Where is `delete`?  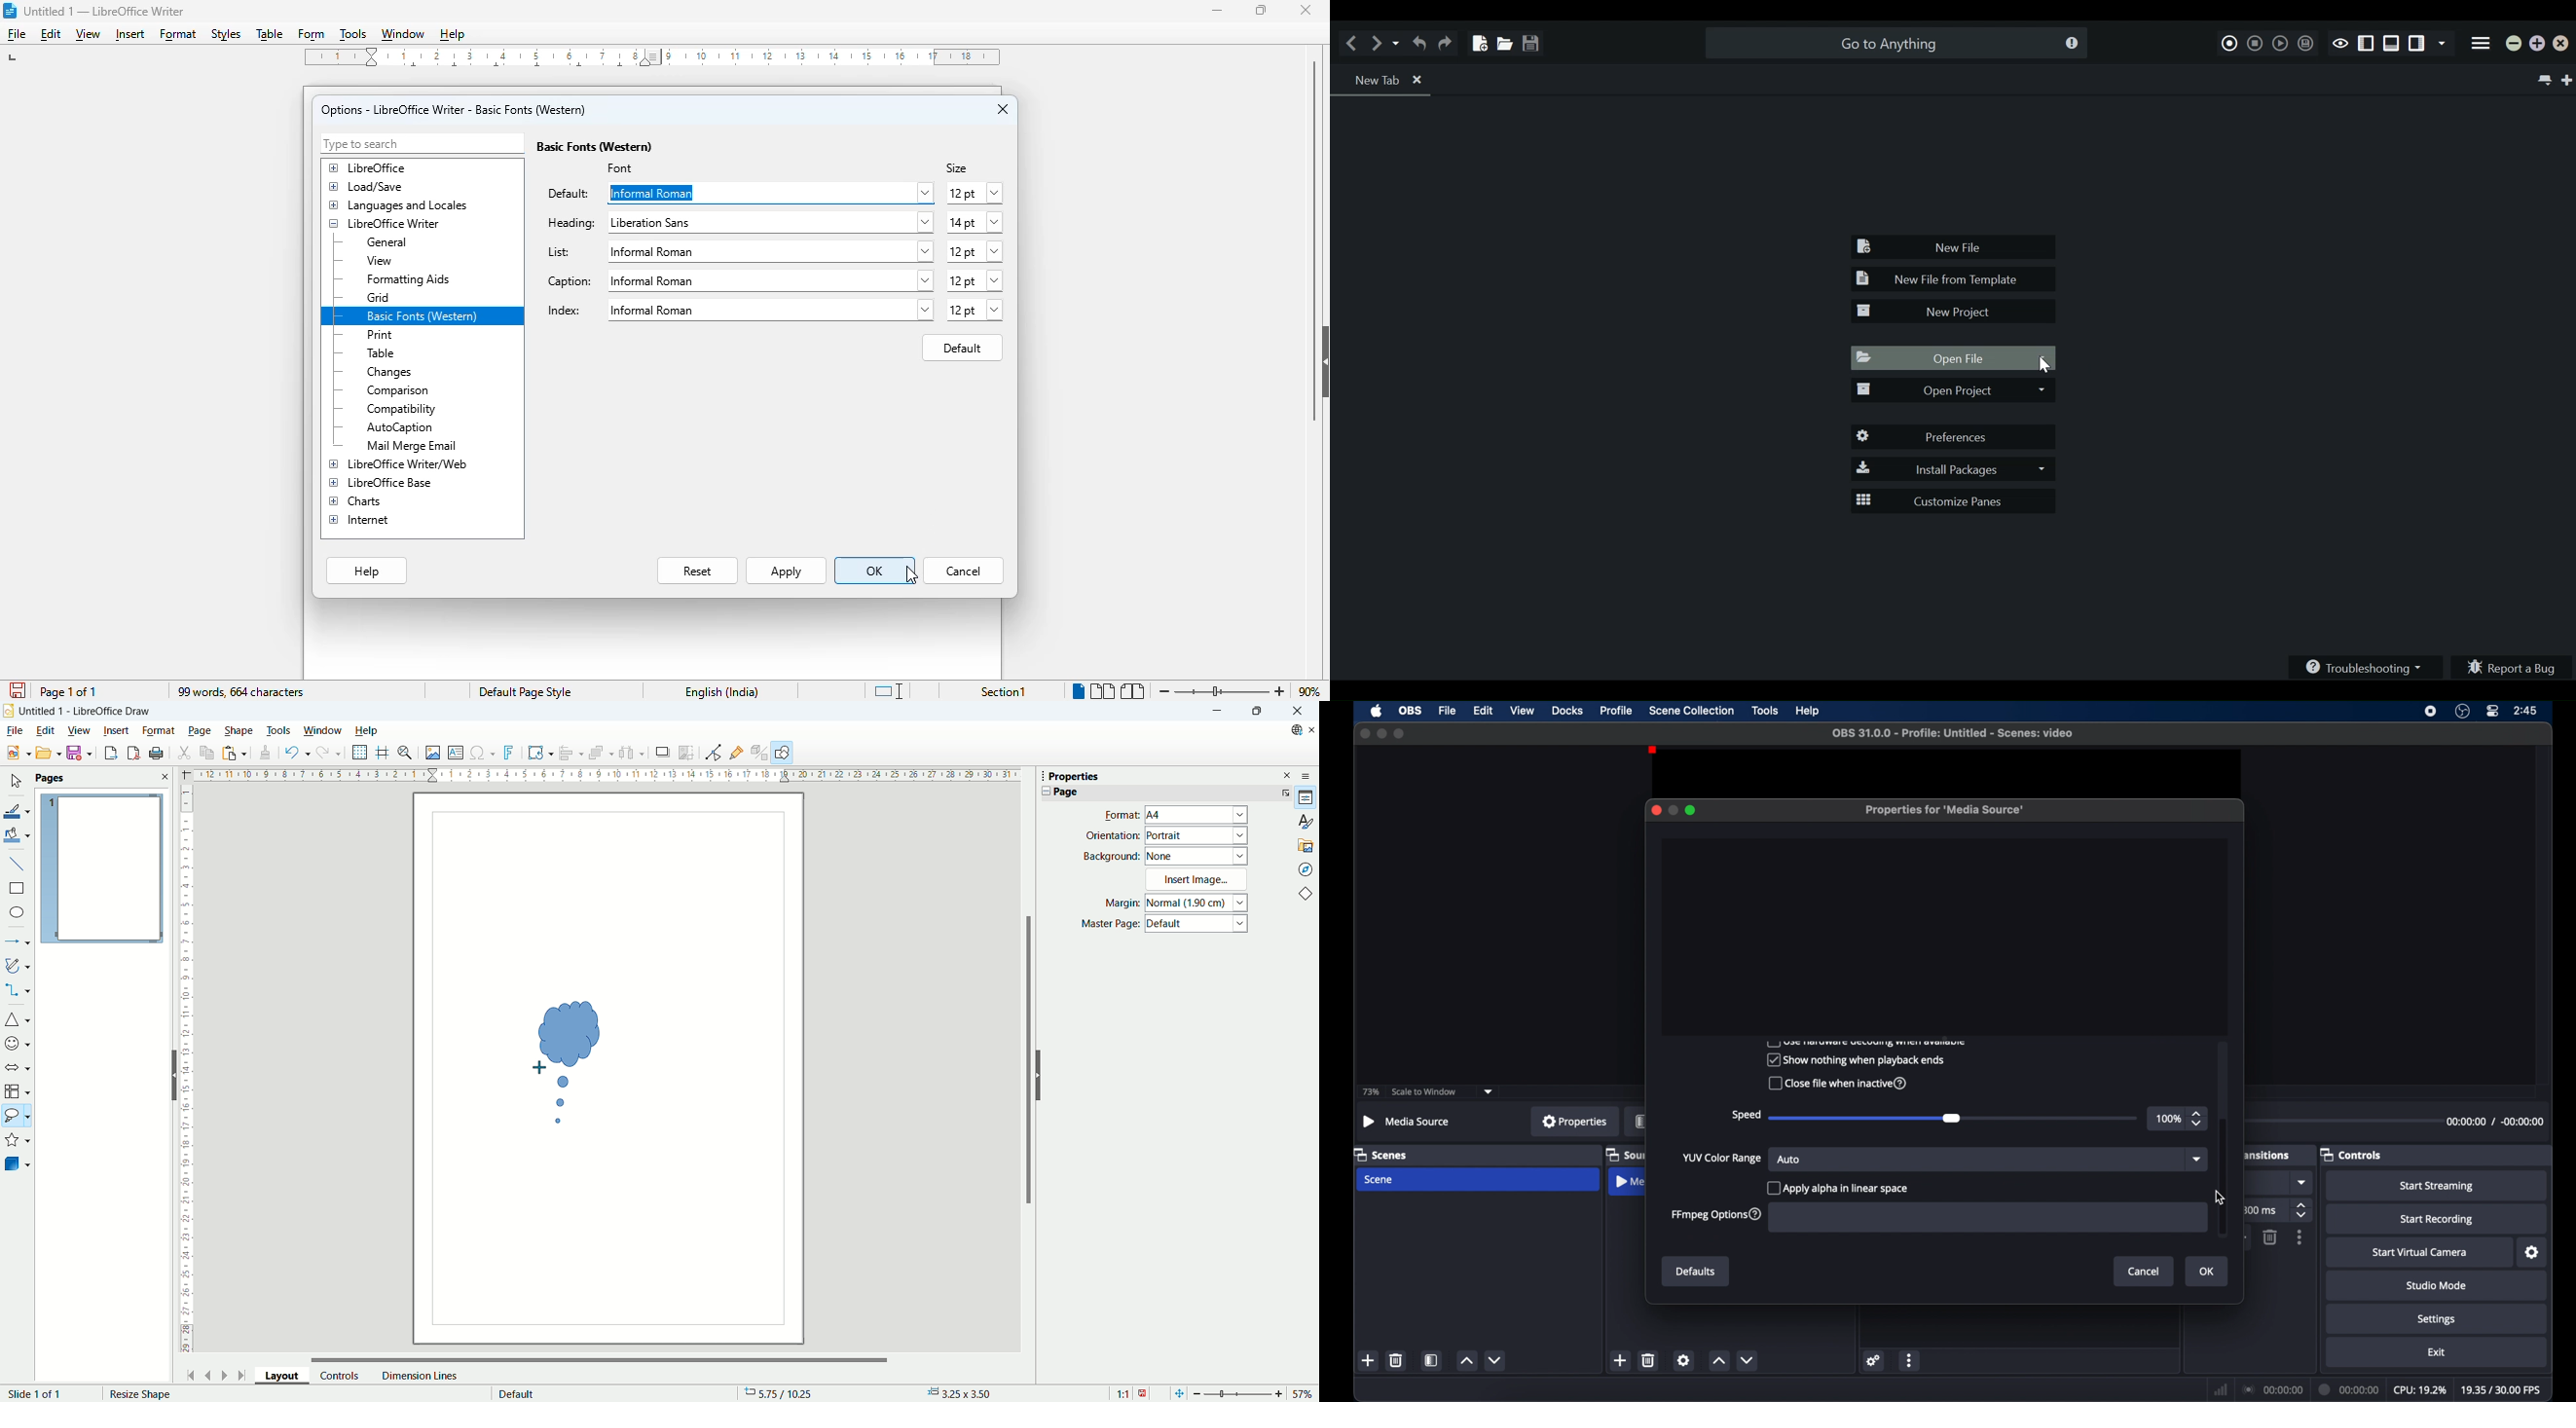
delete is located at coordinates (1397, 1360).